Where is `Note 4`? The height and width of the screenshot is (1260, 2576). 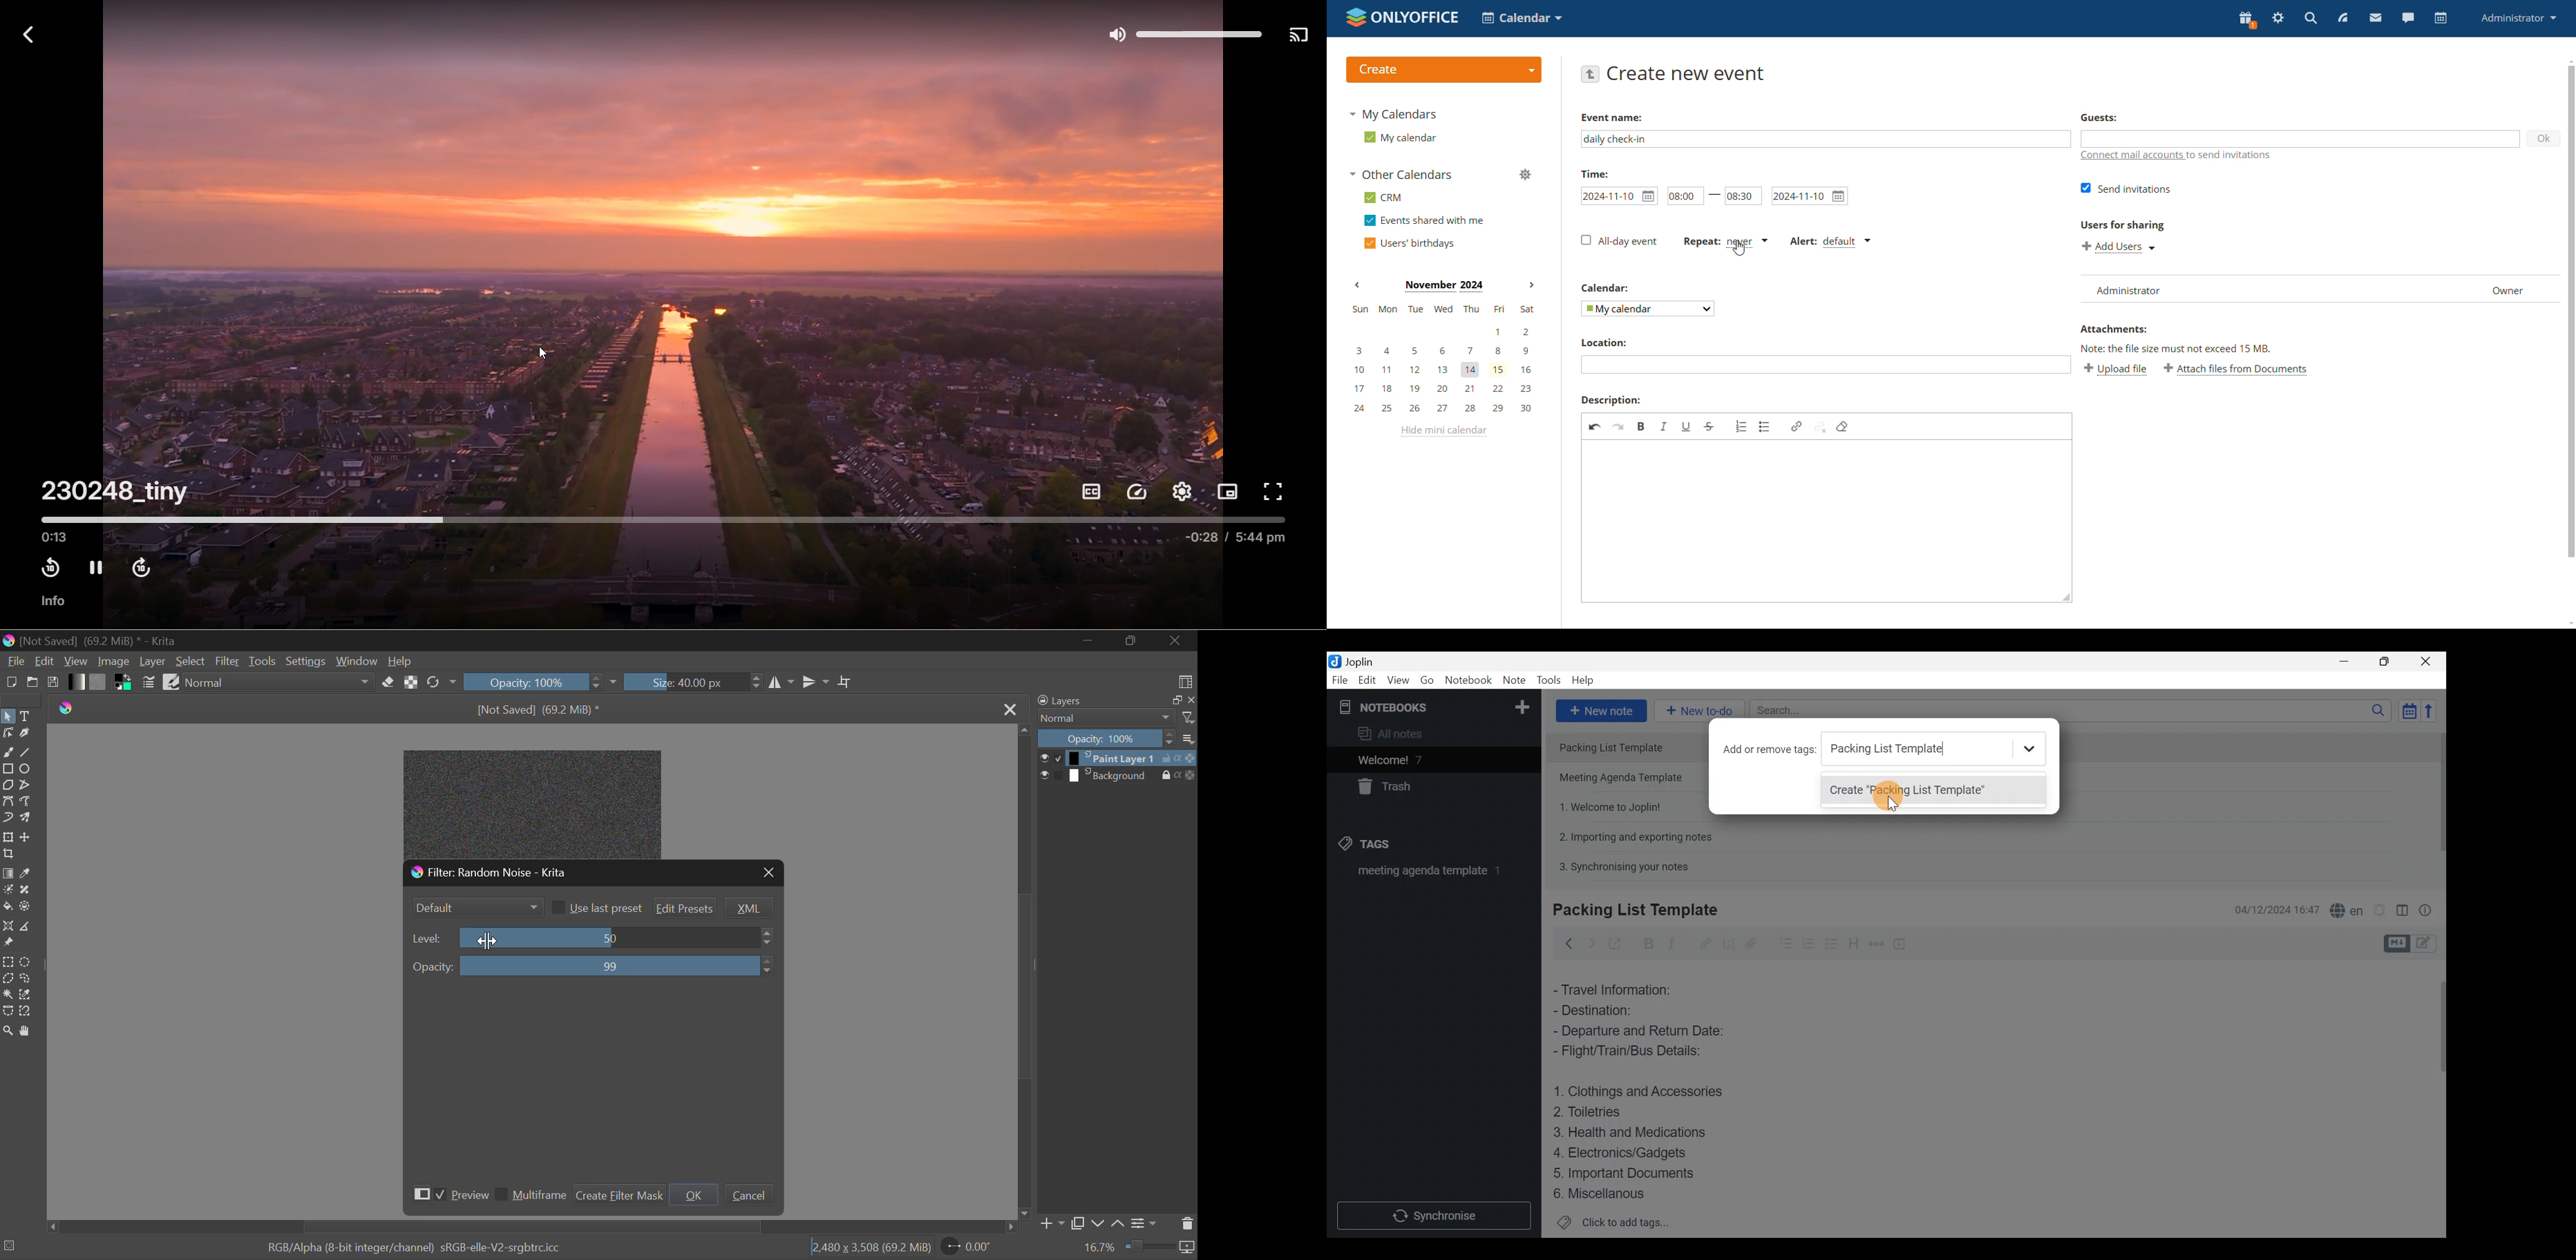
Note 4 is located at coordinates (1630, 835).